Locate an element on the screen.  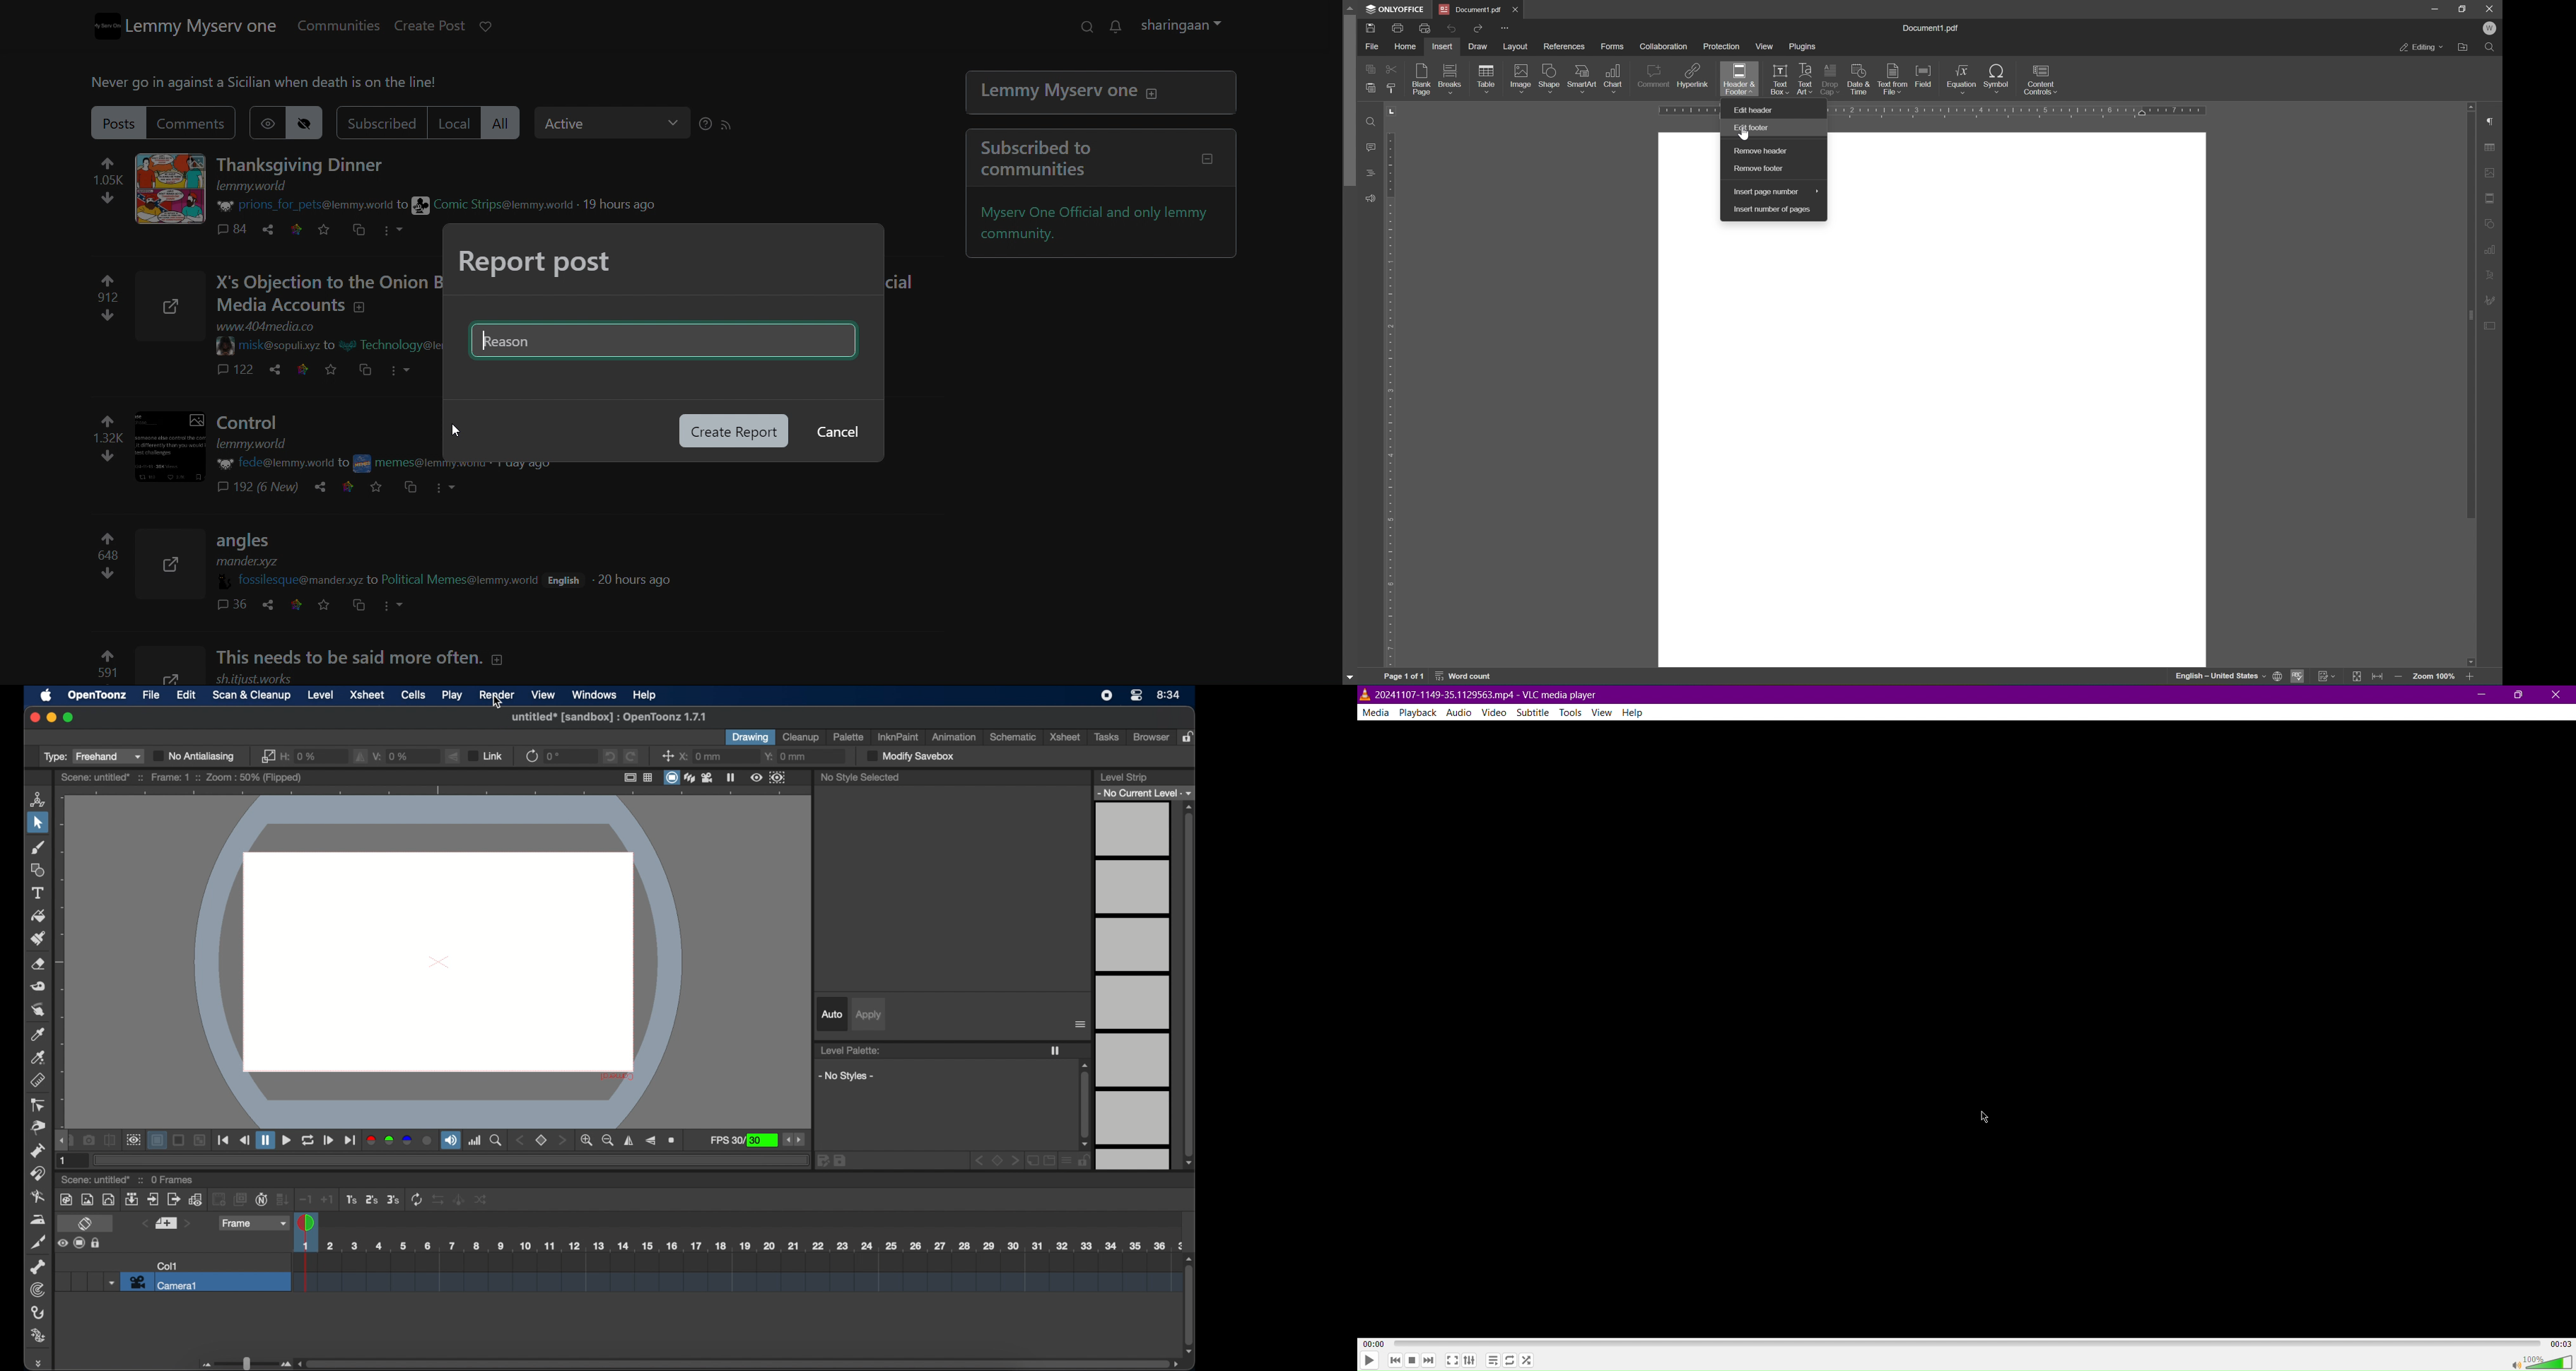
upvote and downvote is located at coordinates (104, 437).